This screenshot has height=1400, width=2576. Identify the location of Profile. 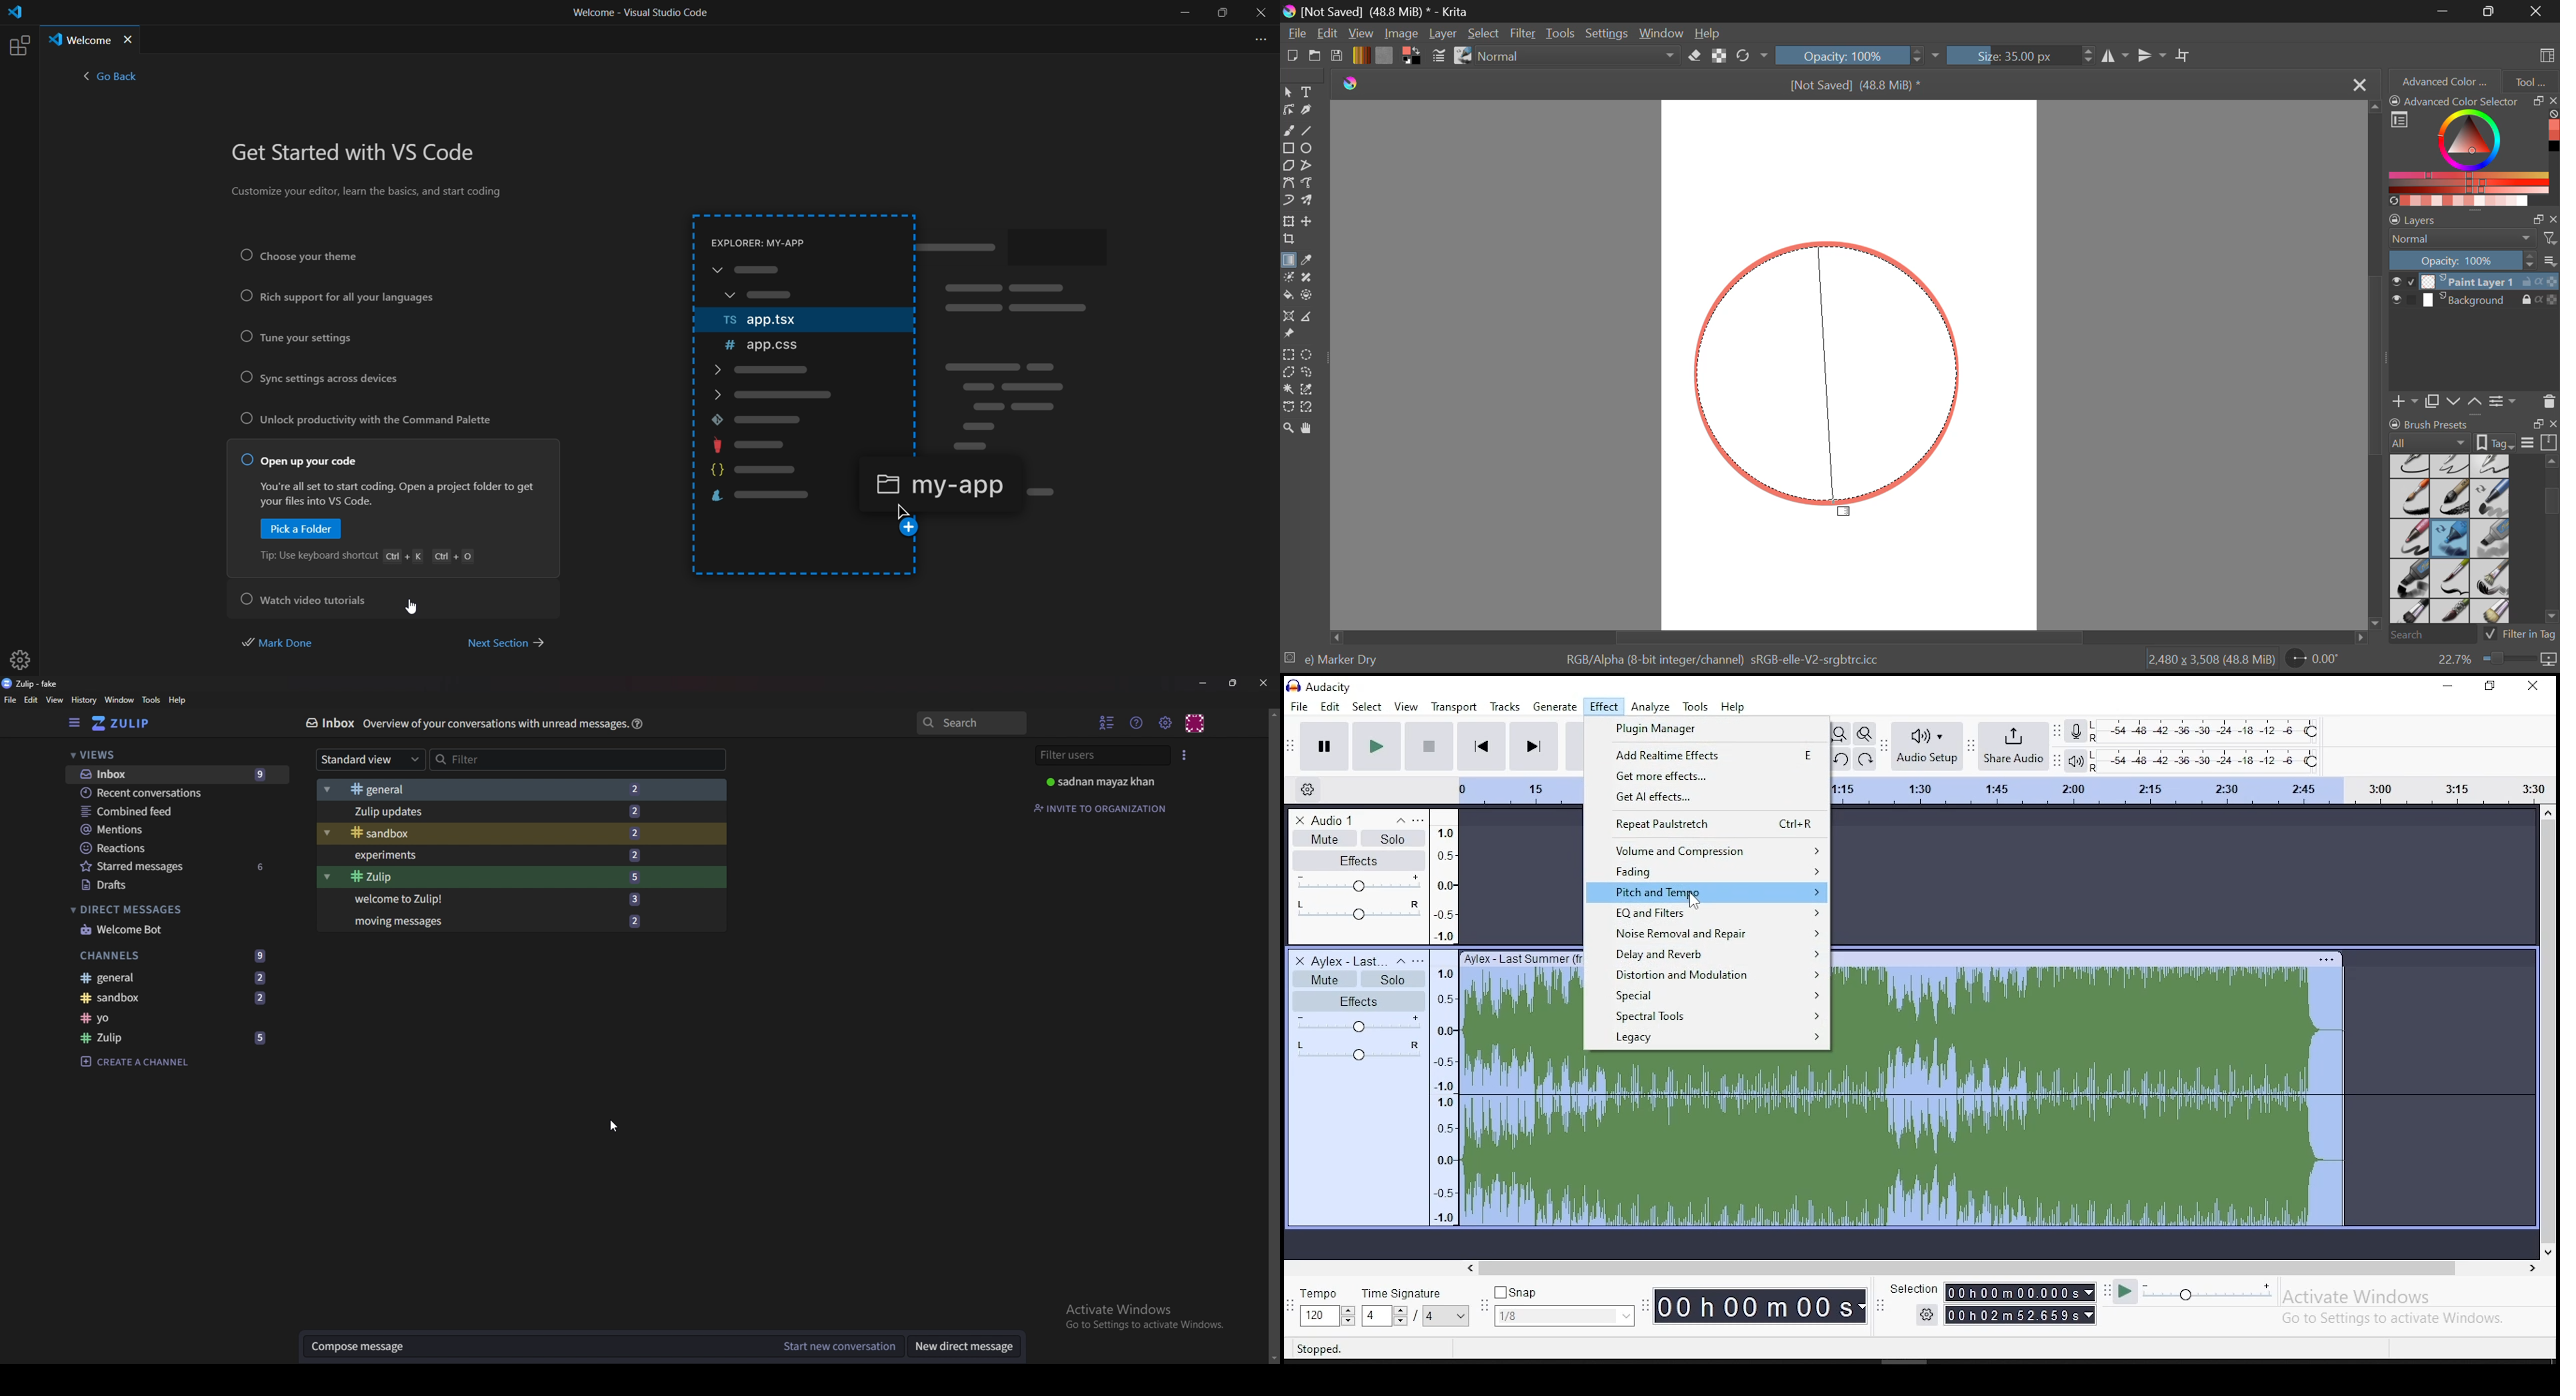
(1107, 782).